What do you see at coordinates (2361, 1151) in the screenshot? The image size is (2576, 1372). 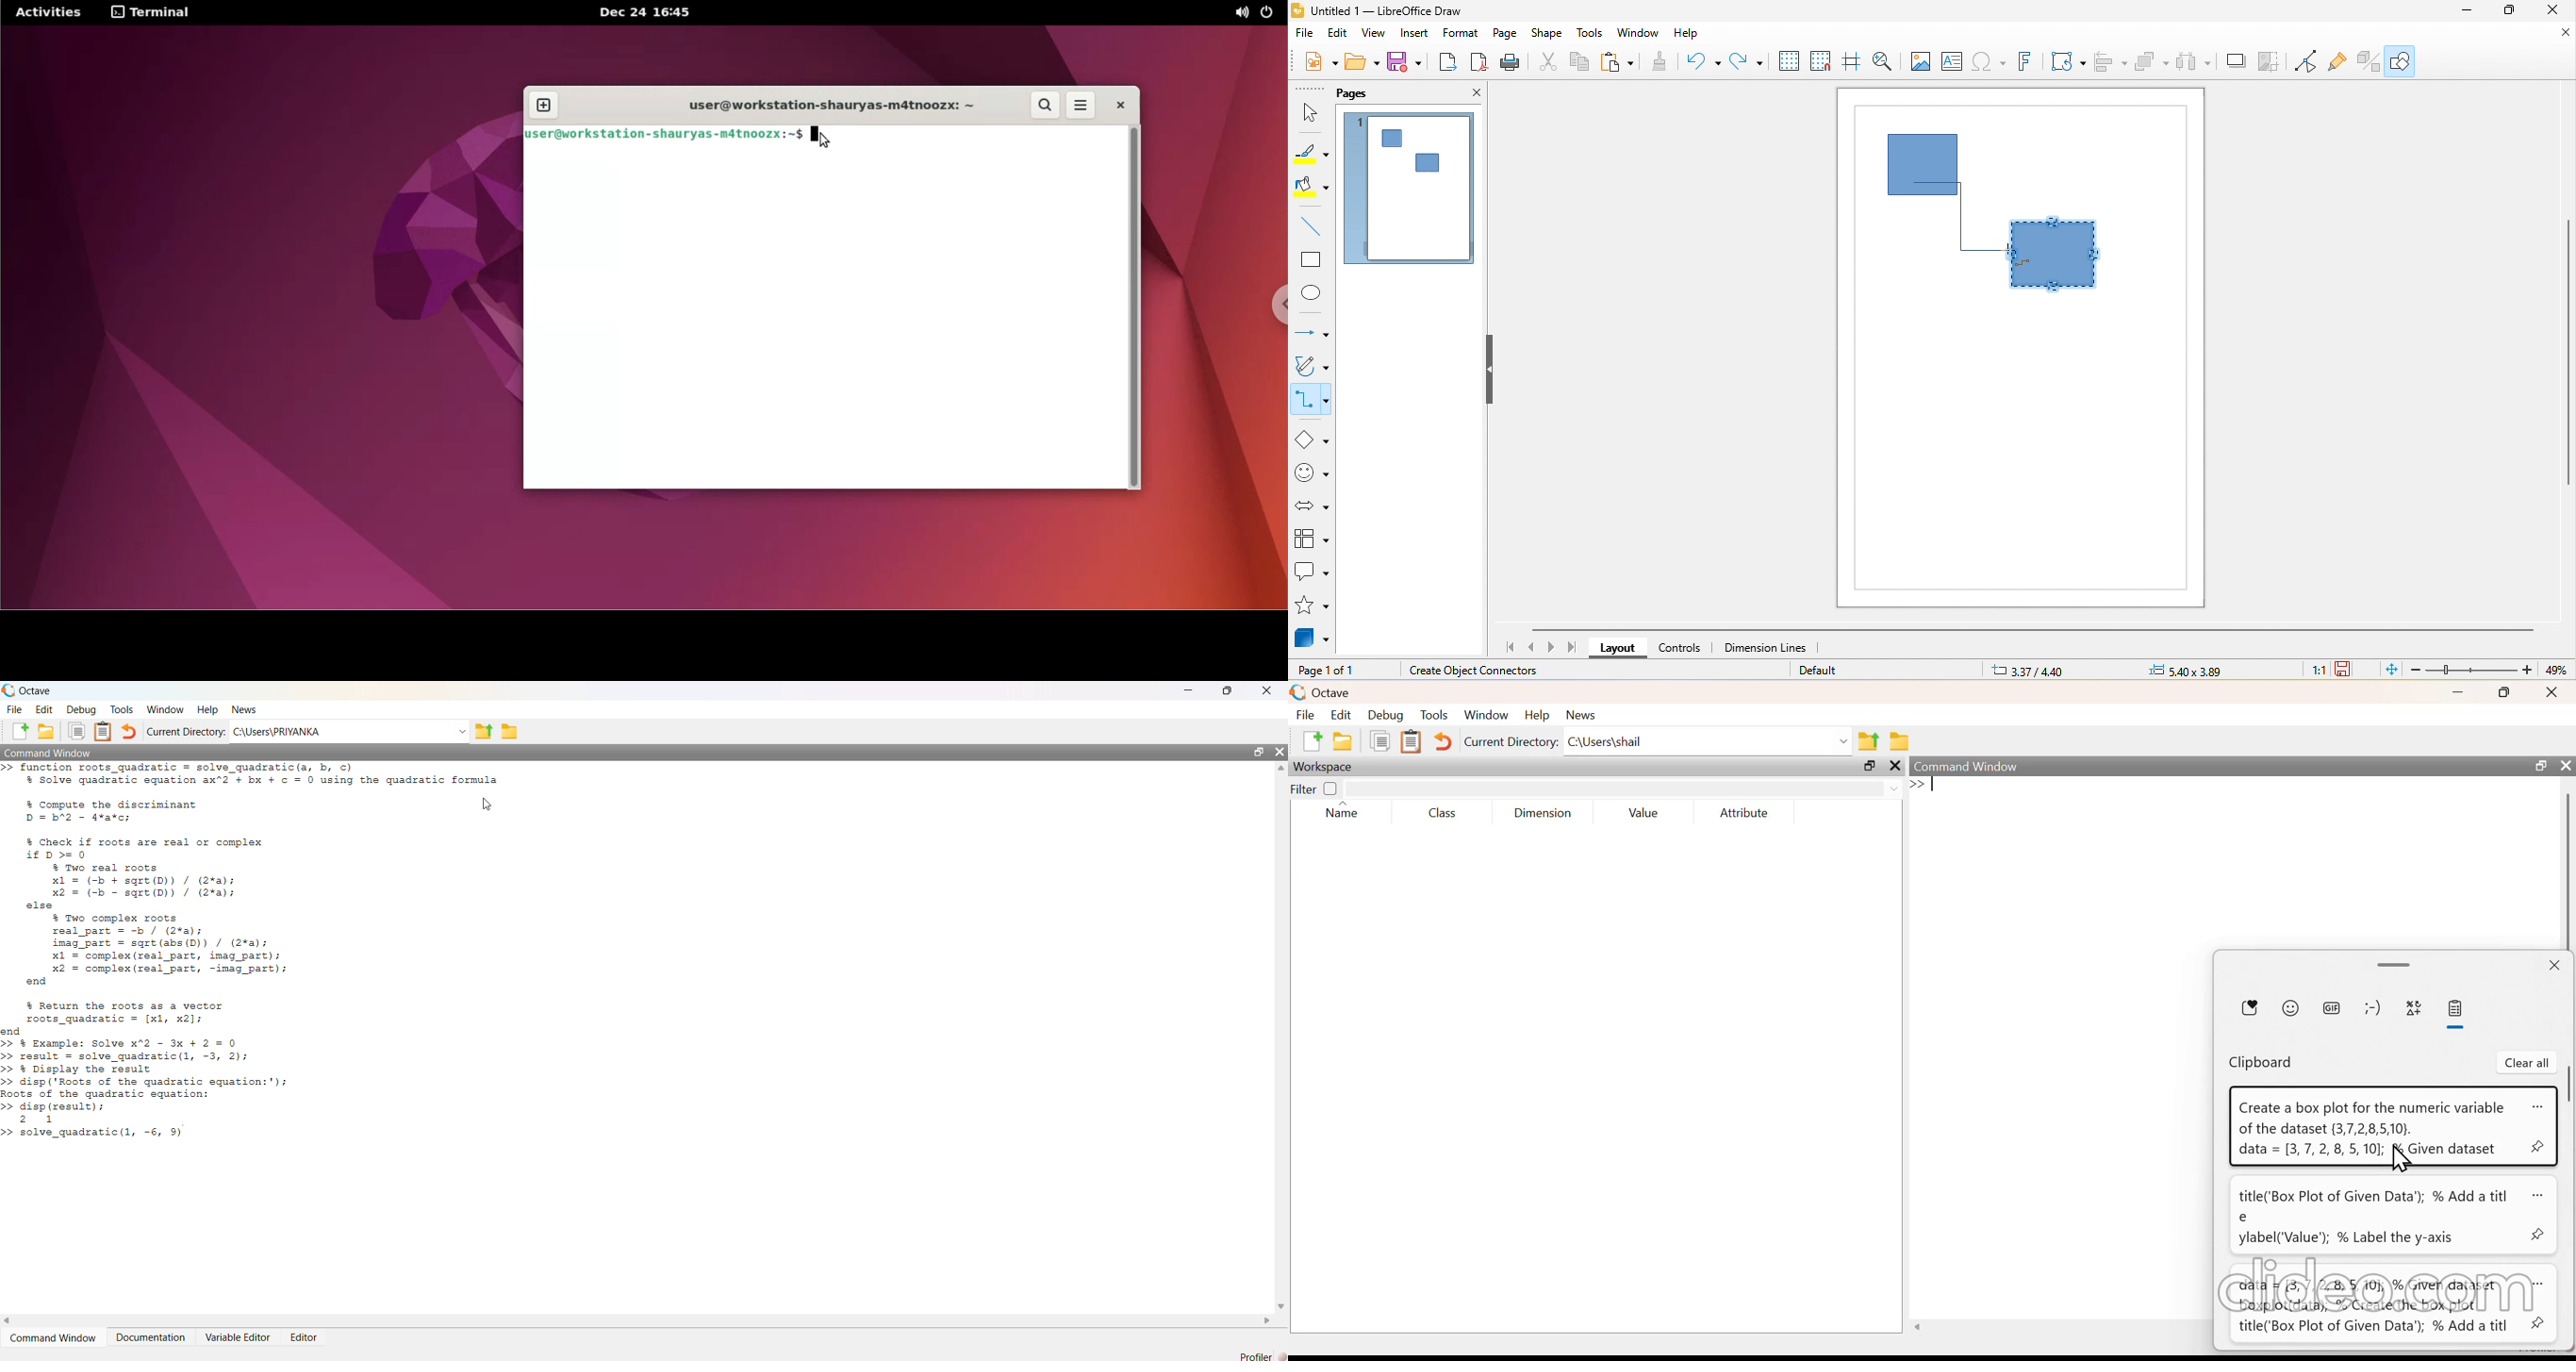 I see `data = [3,7, 2, 8, 5,10]; f& Given dataset` at bounding box center [2361, 1151].